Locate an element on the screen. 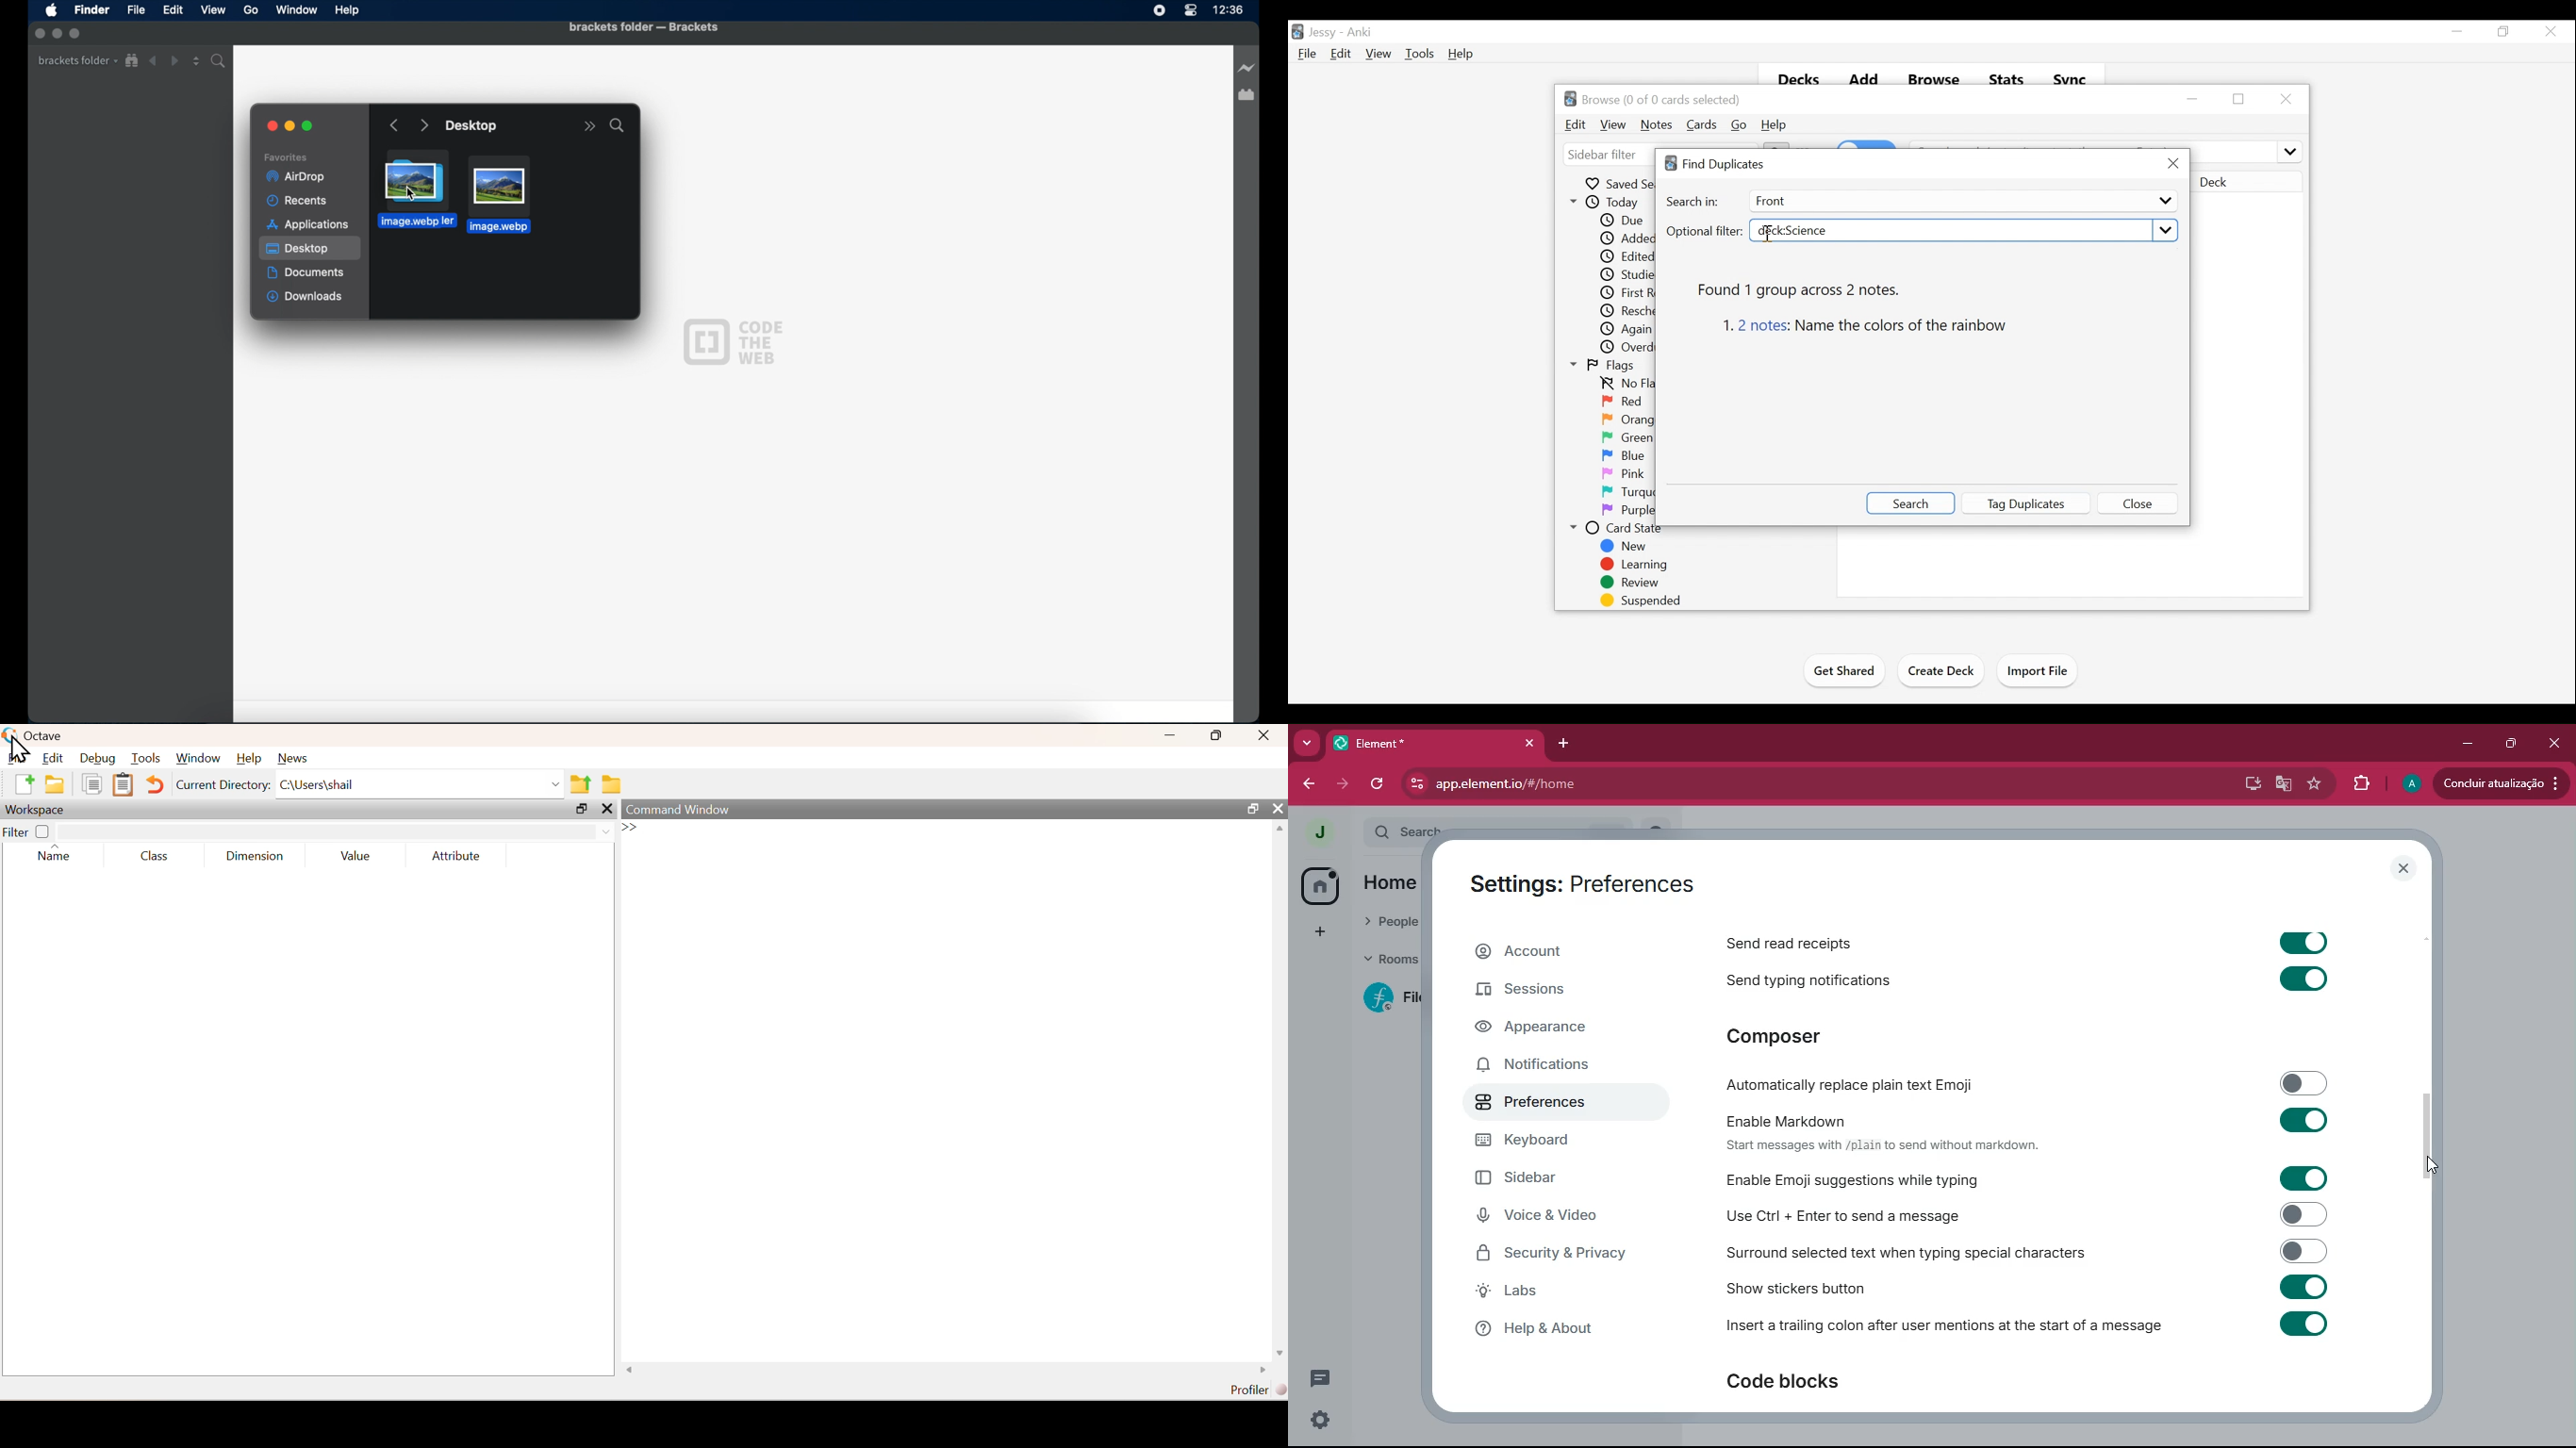 This screenshot has width=2576, height=1456. Anki is located at coordinates (1360, 34).